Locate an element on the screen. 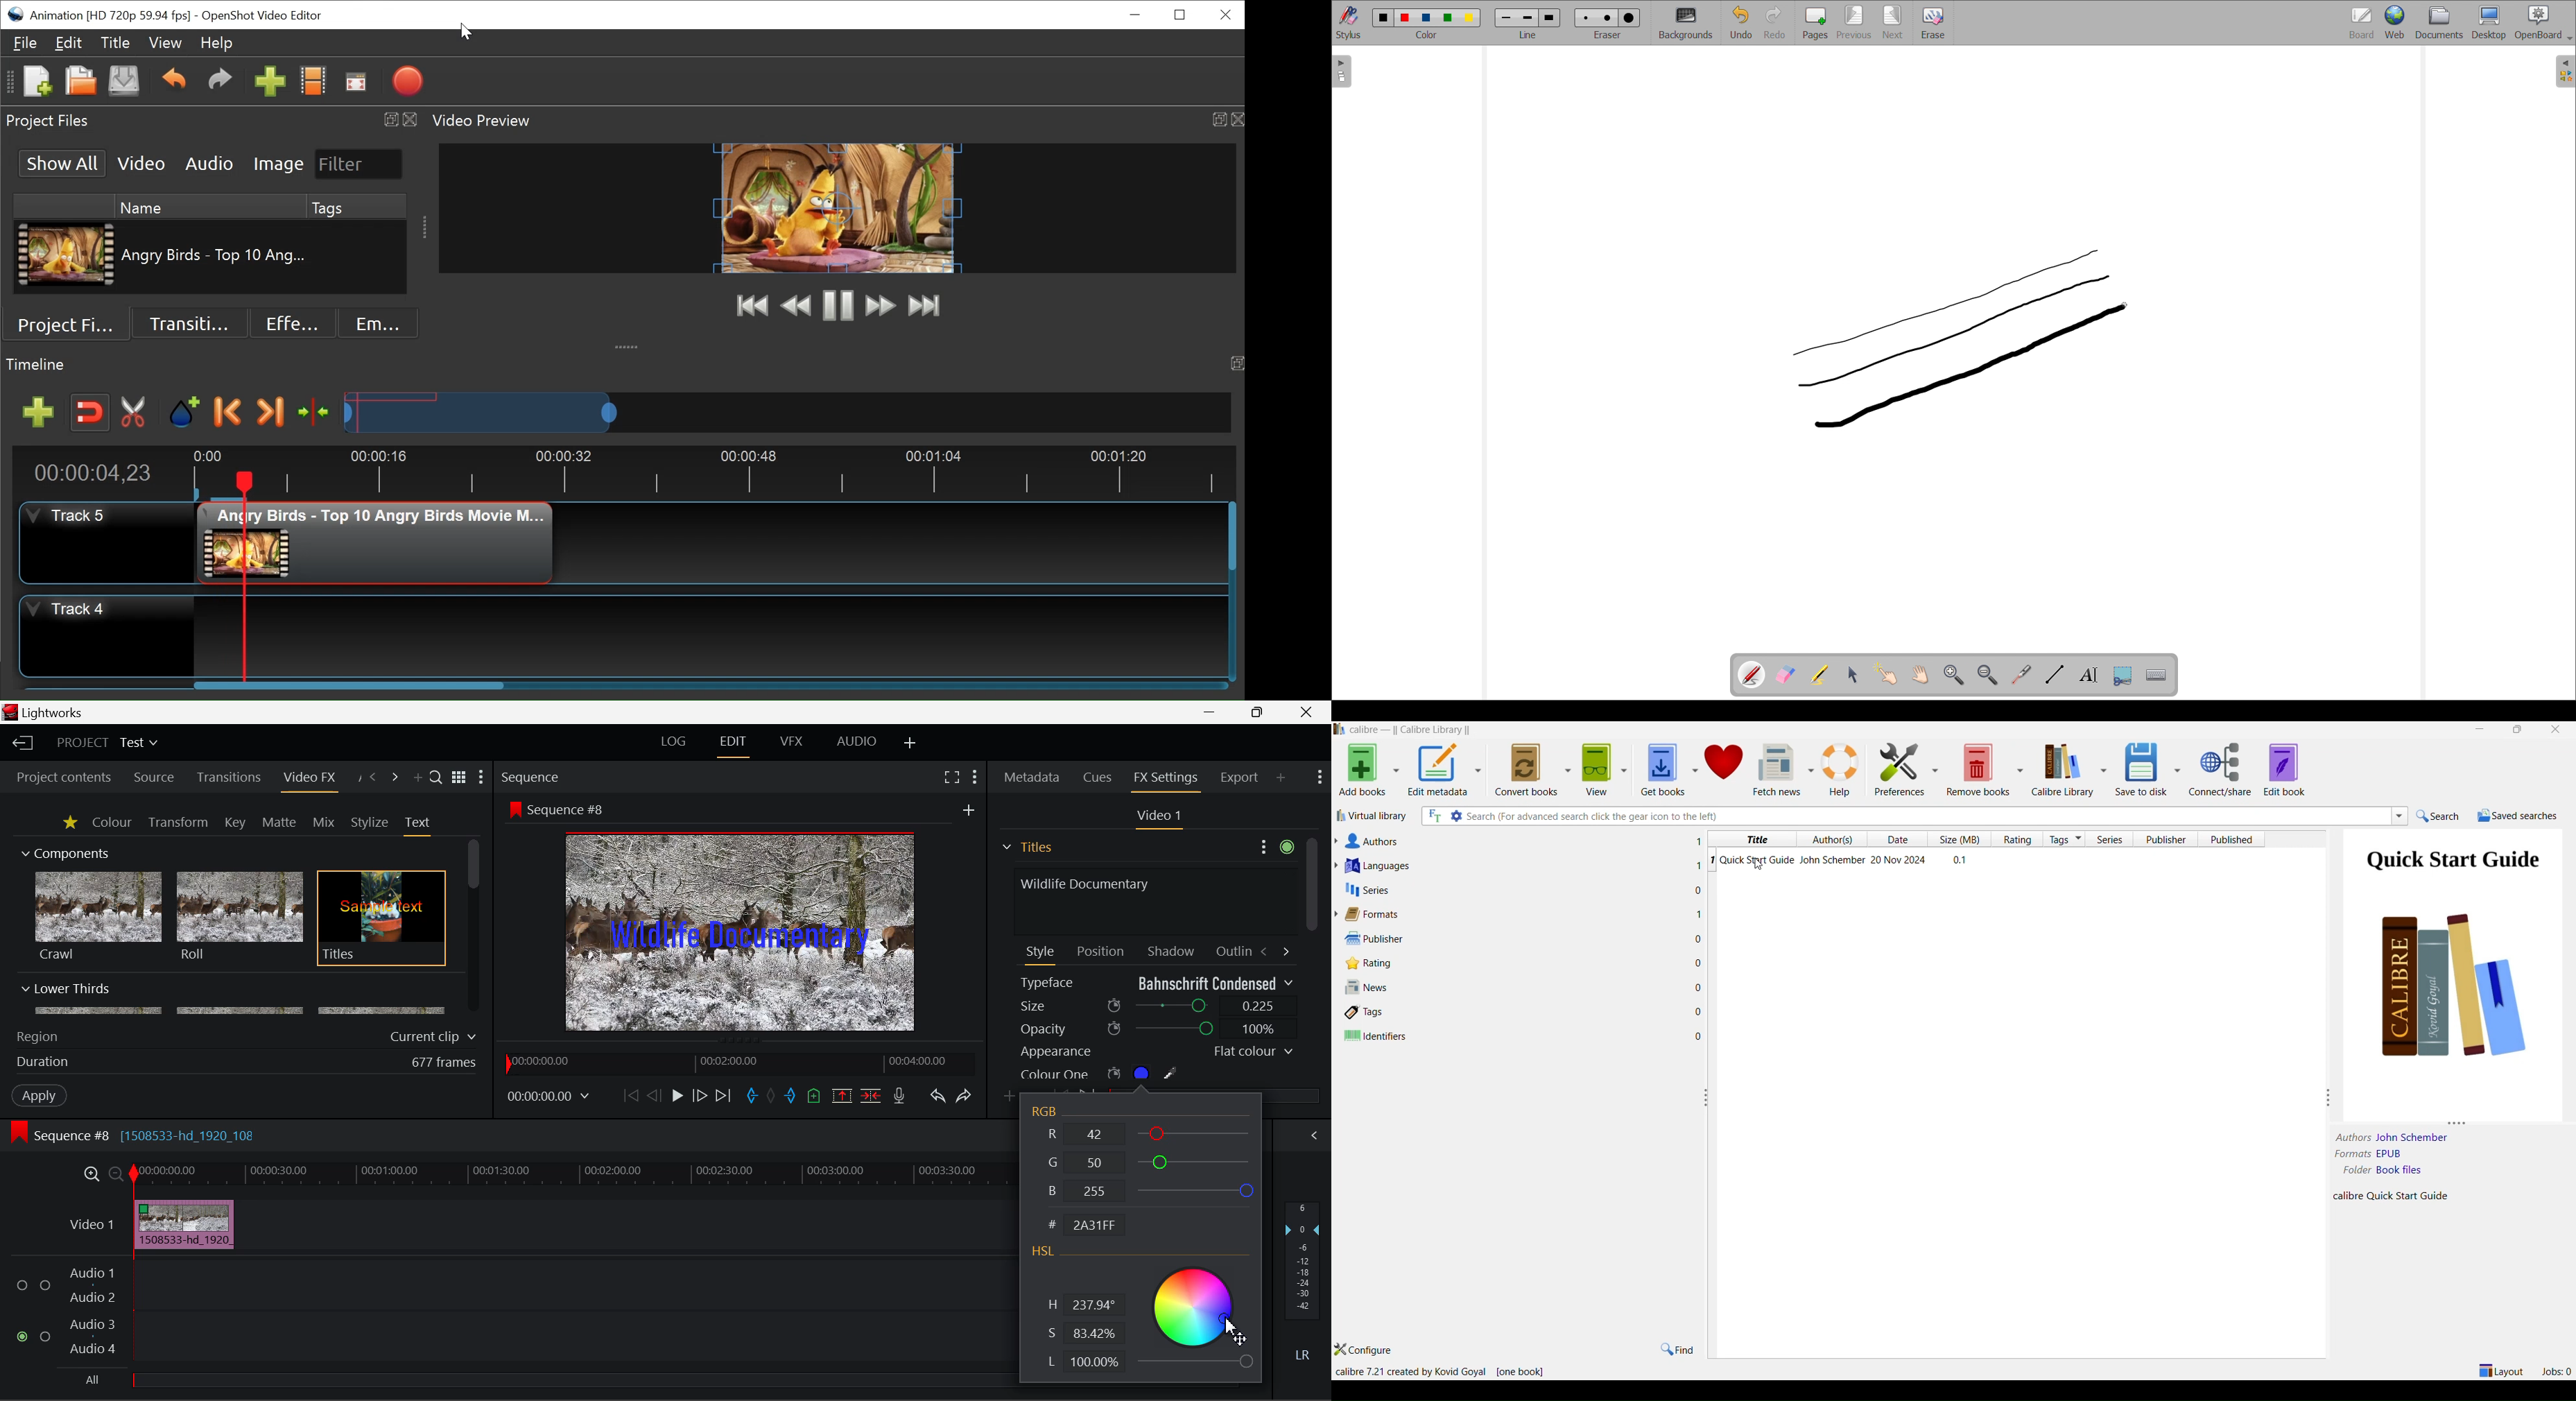  Next Marker is located at coordinates (272, 413).